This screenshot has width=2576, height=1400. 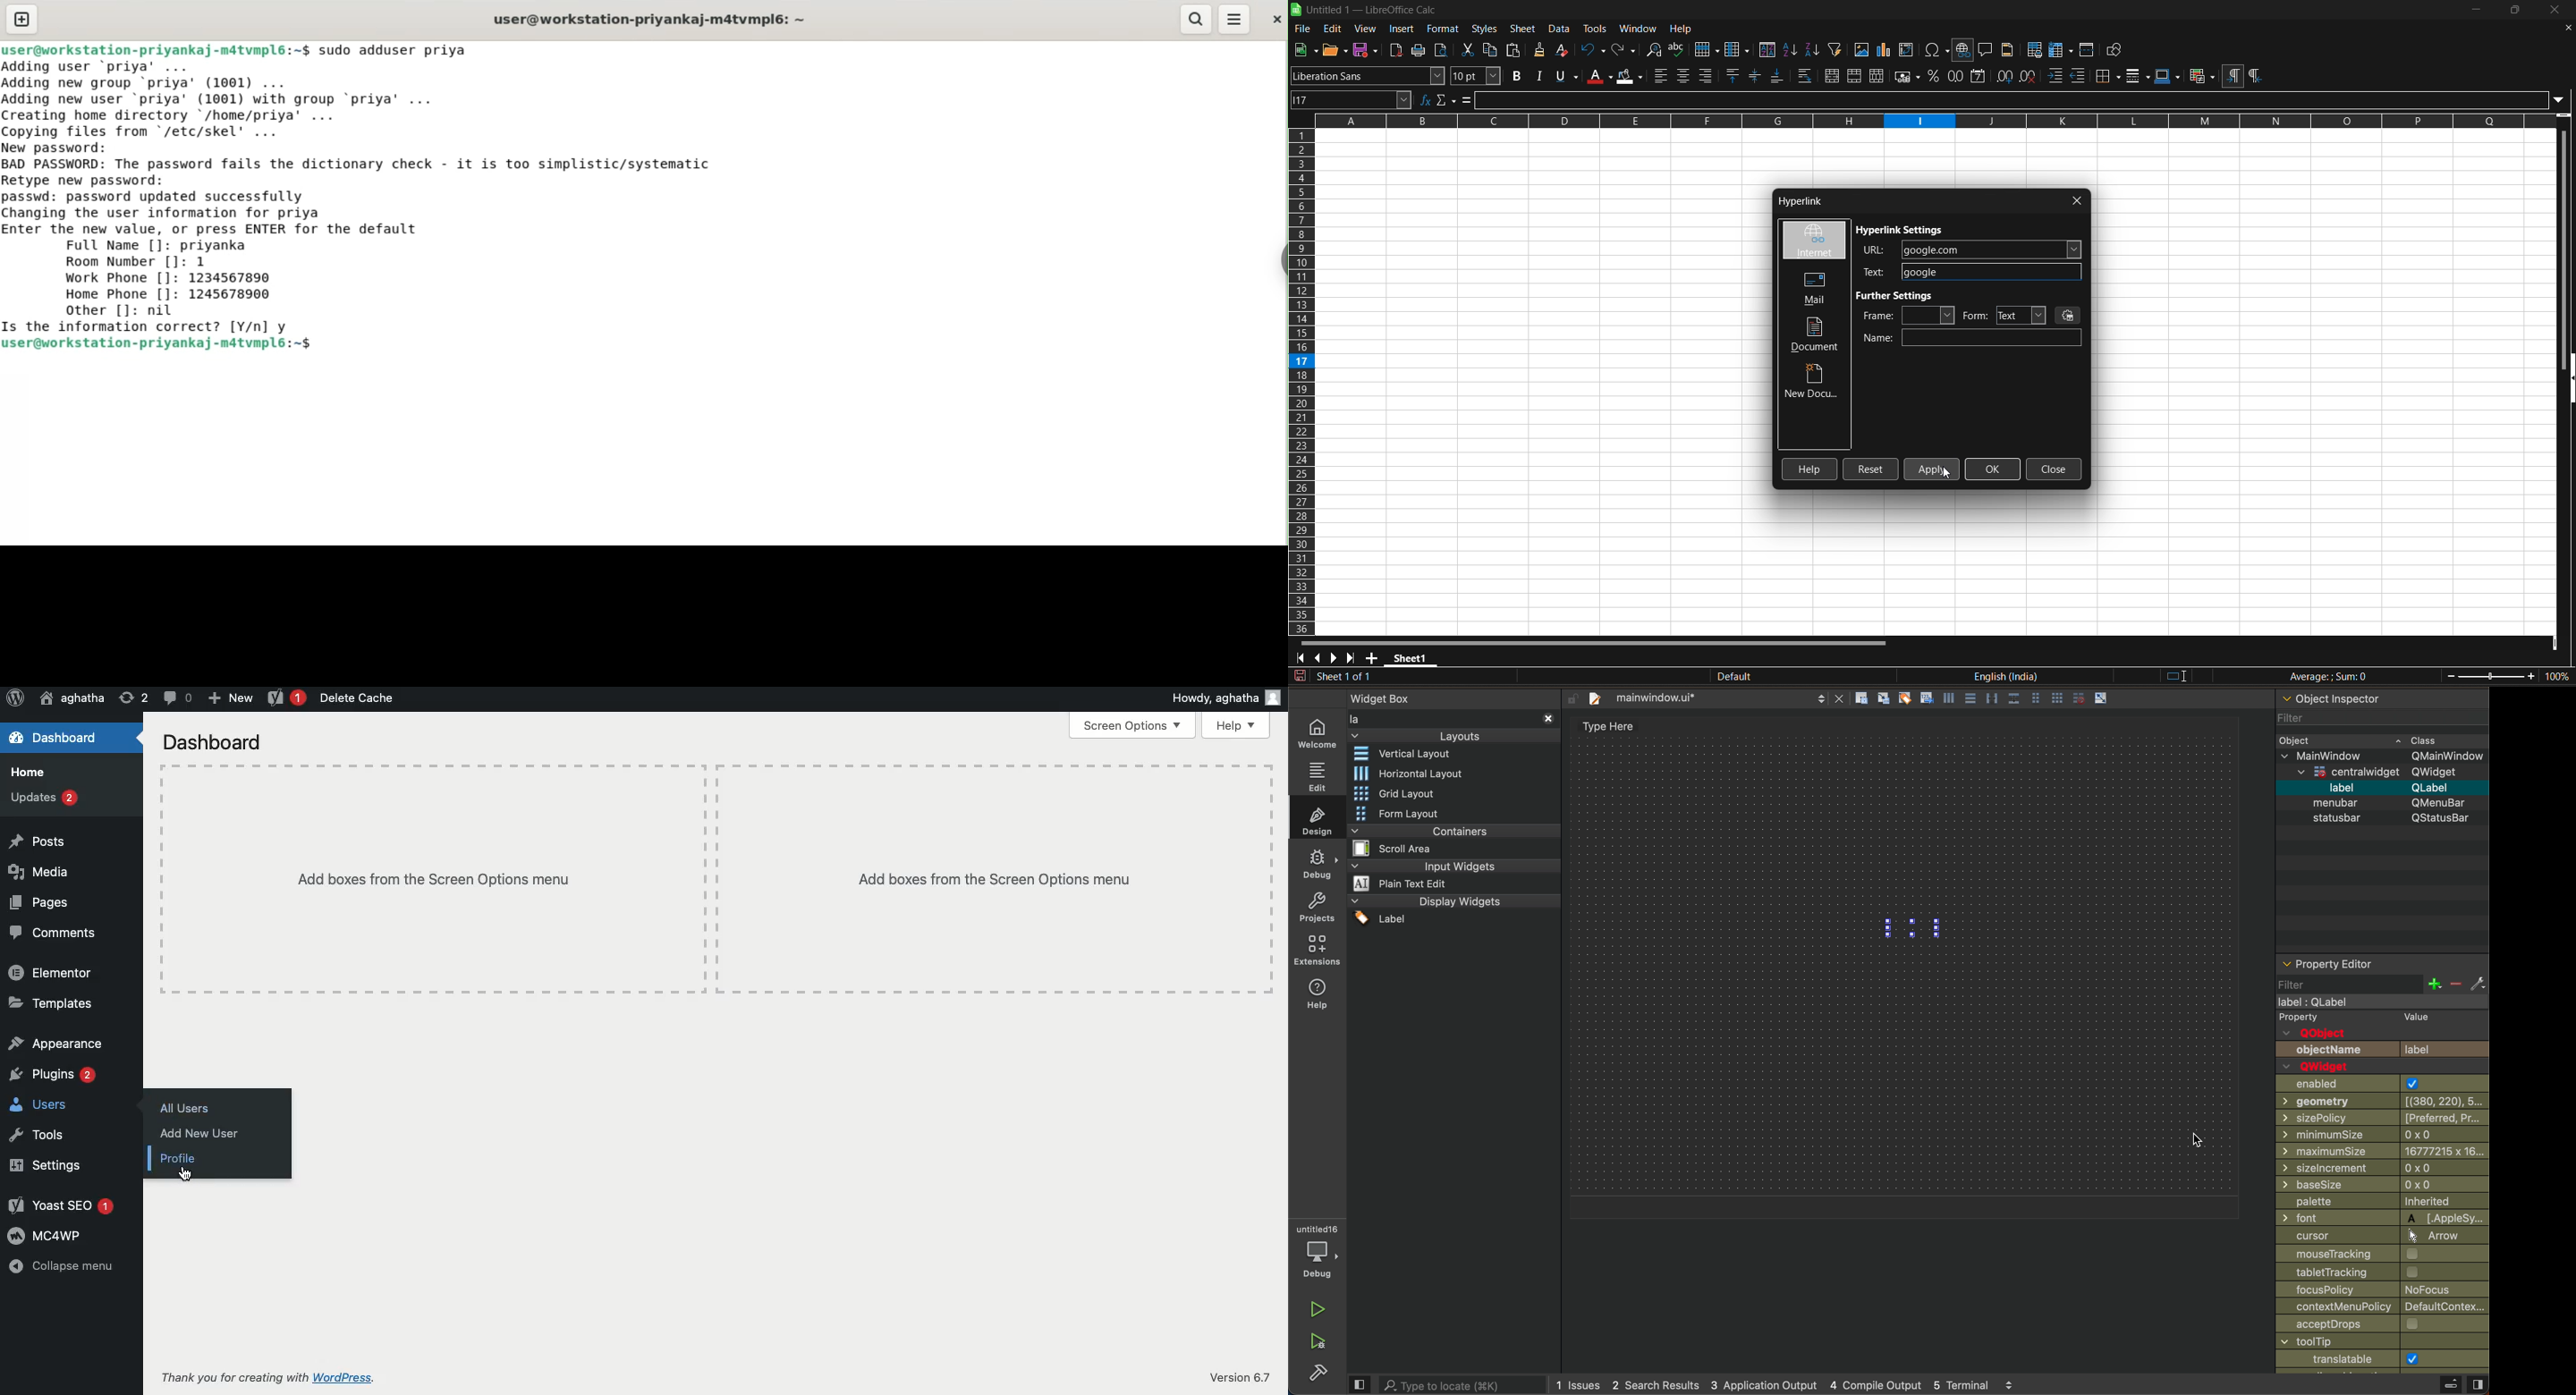 I want to click on find and replace, so click(x=1655, y=50).